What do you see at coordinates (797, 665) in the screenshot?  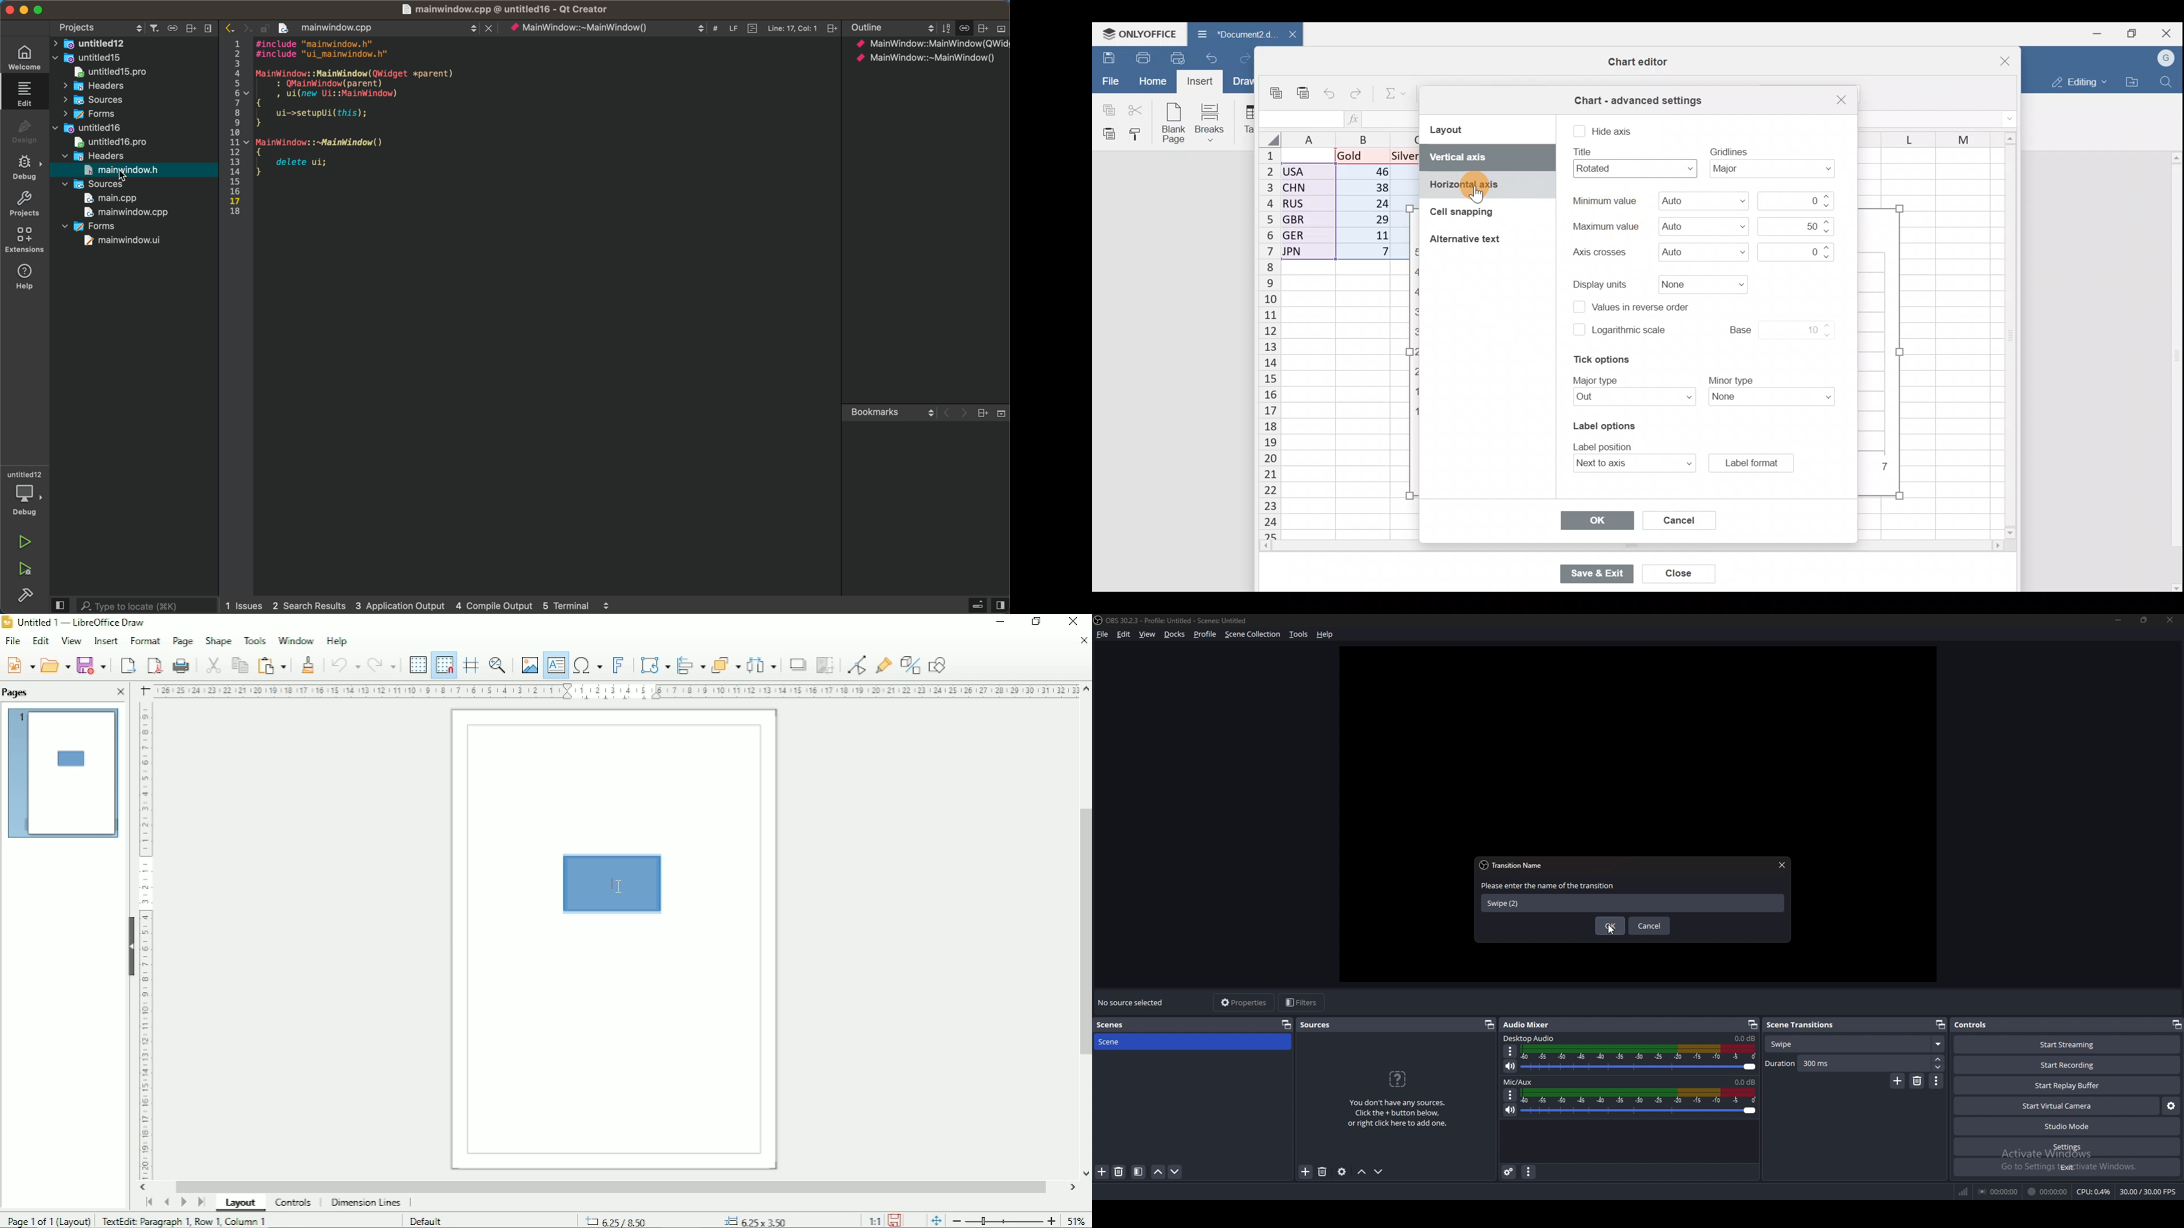 I see `Shadow` at bounding box center [797, 665].